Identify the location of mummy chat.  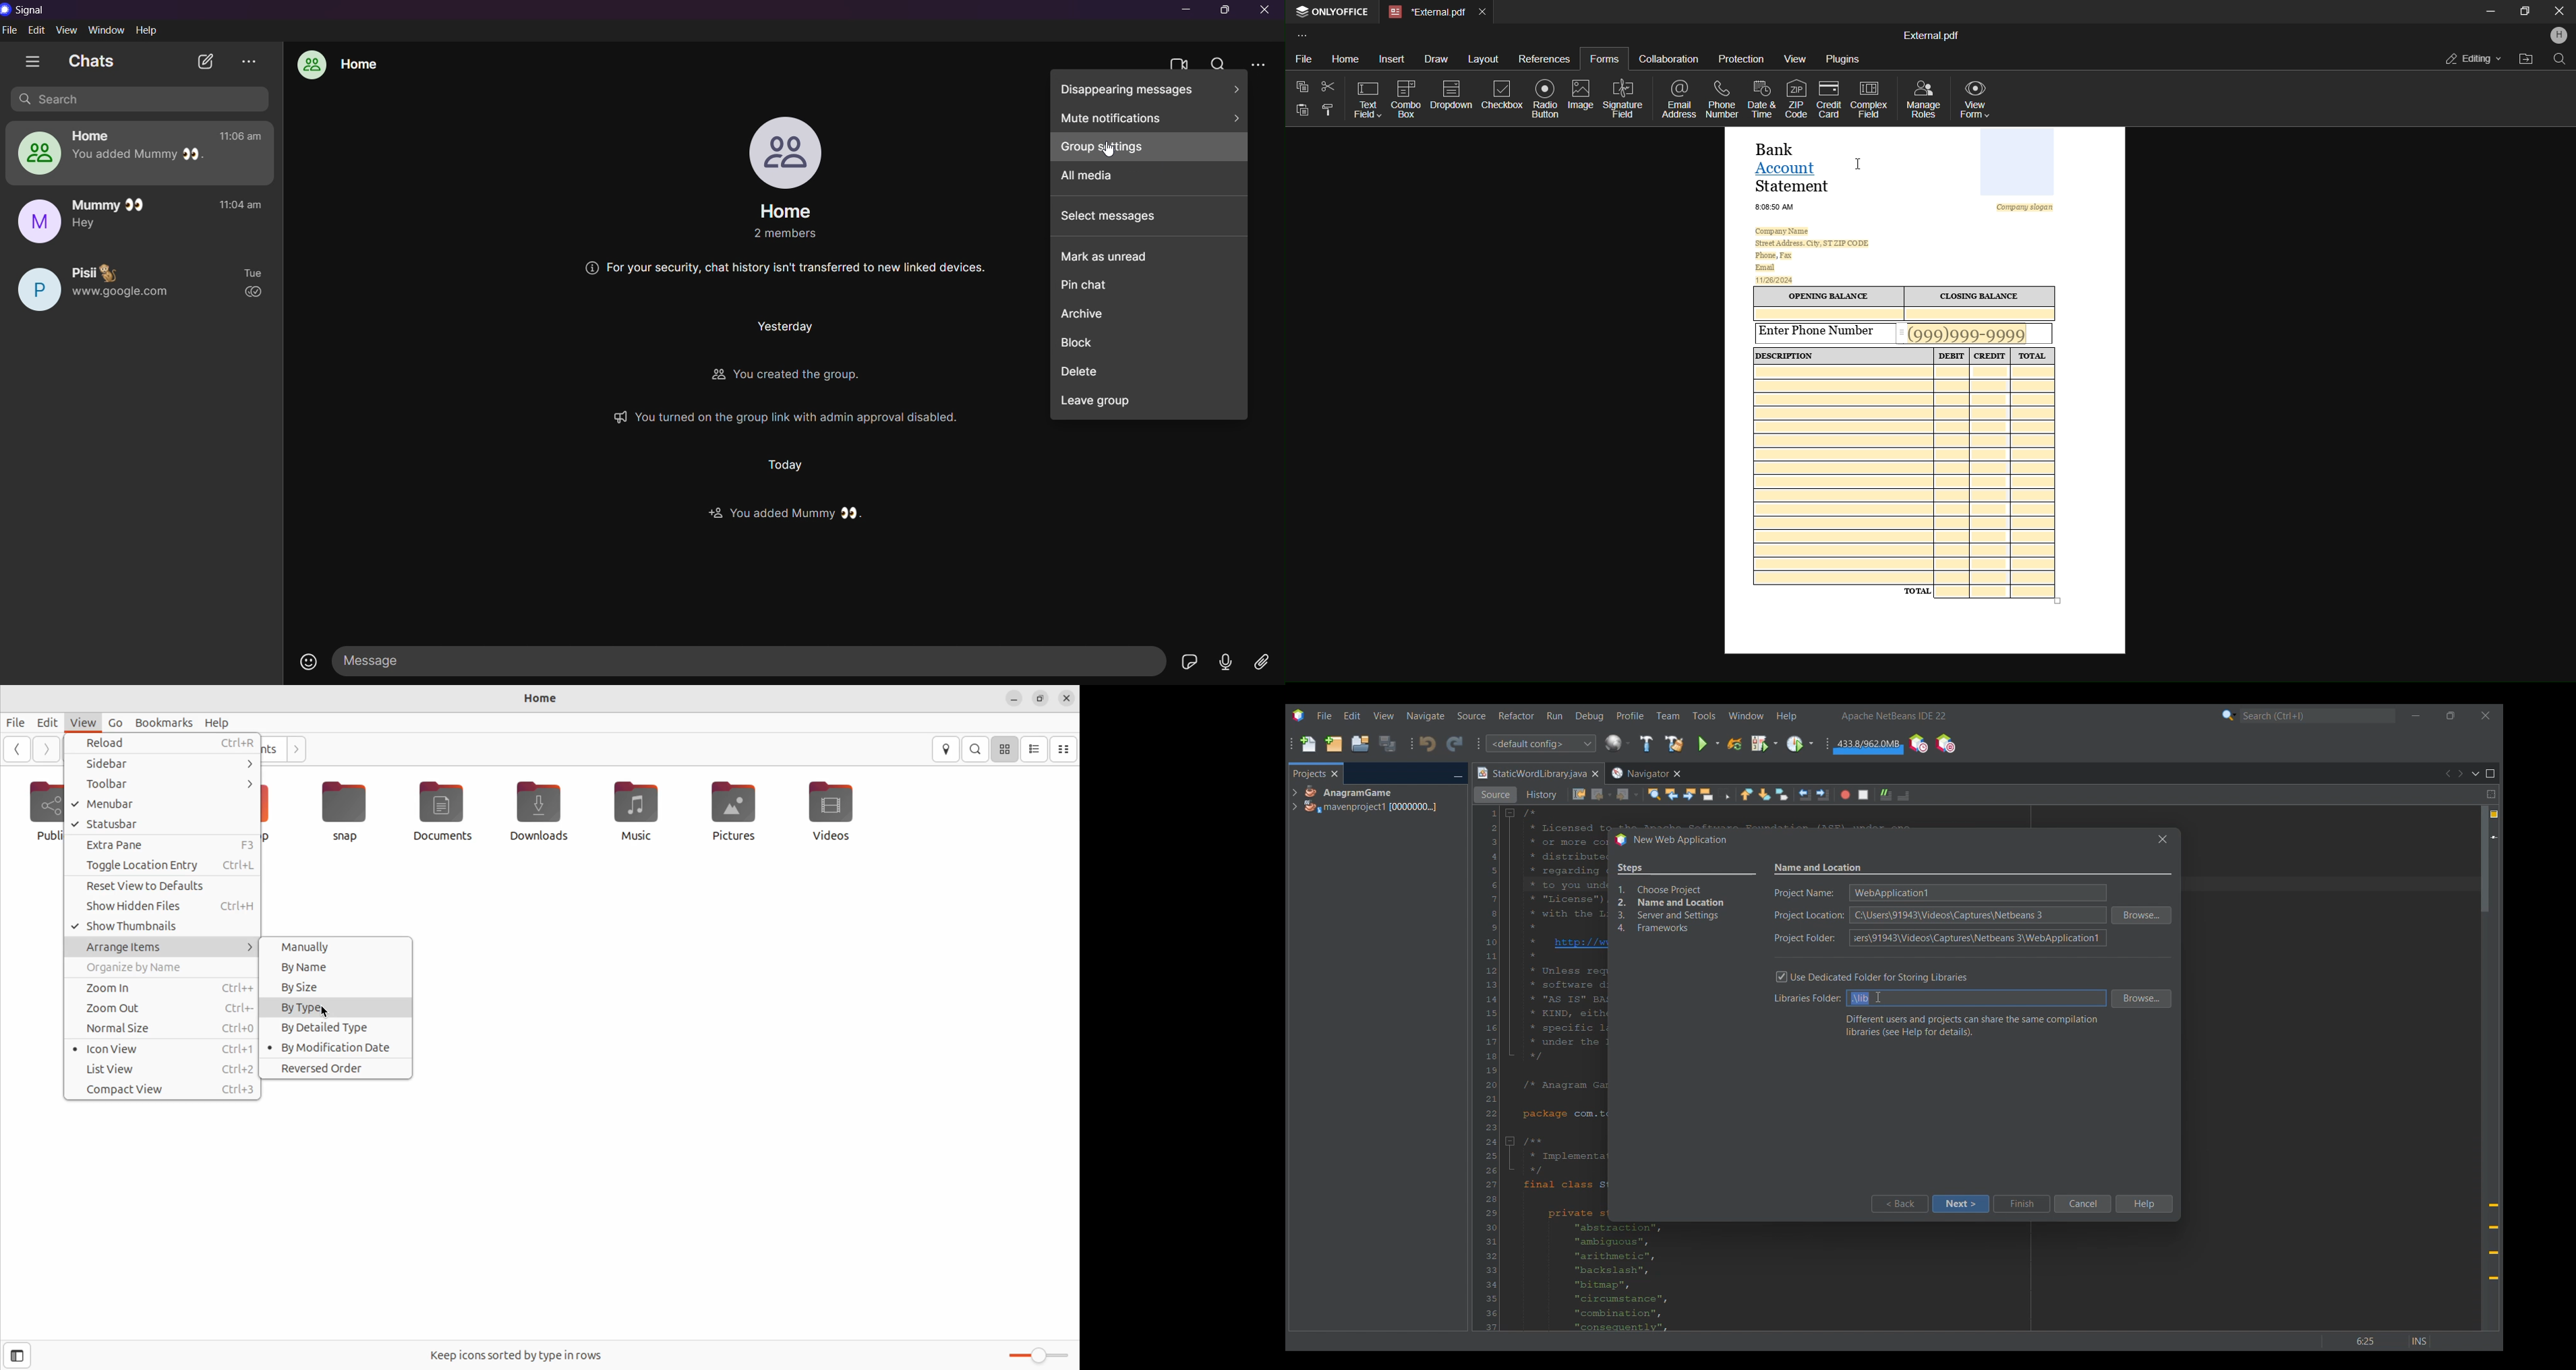
(145, 219).